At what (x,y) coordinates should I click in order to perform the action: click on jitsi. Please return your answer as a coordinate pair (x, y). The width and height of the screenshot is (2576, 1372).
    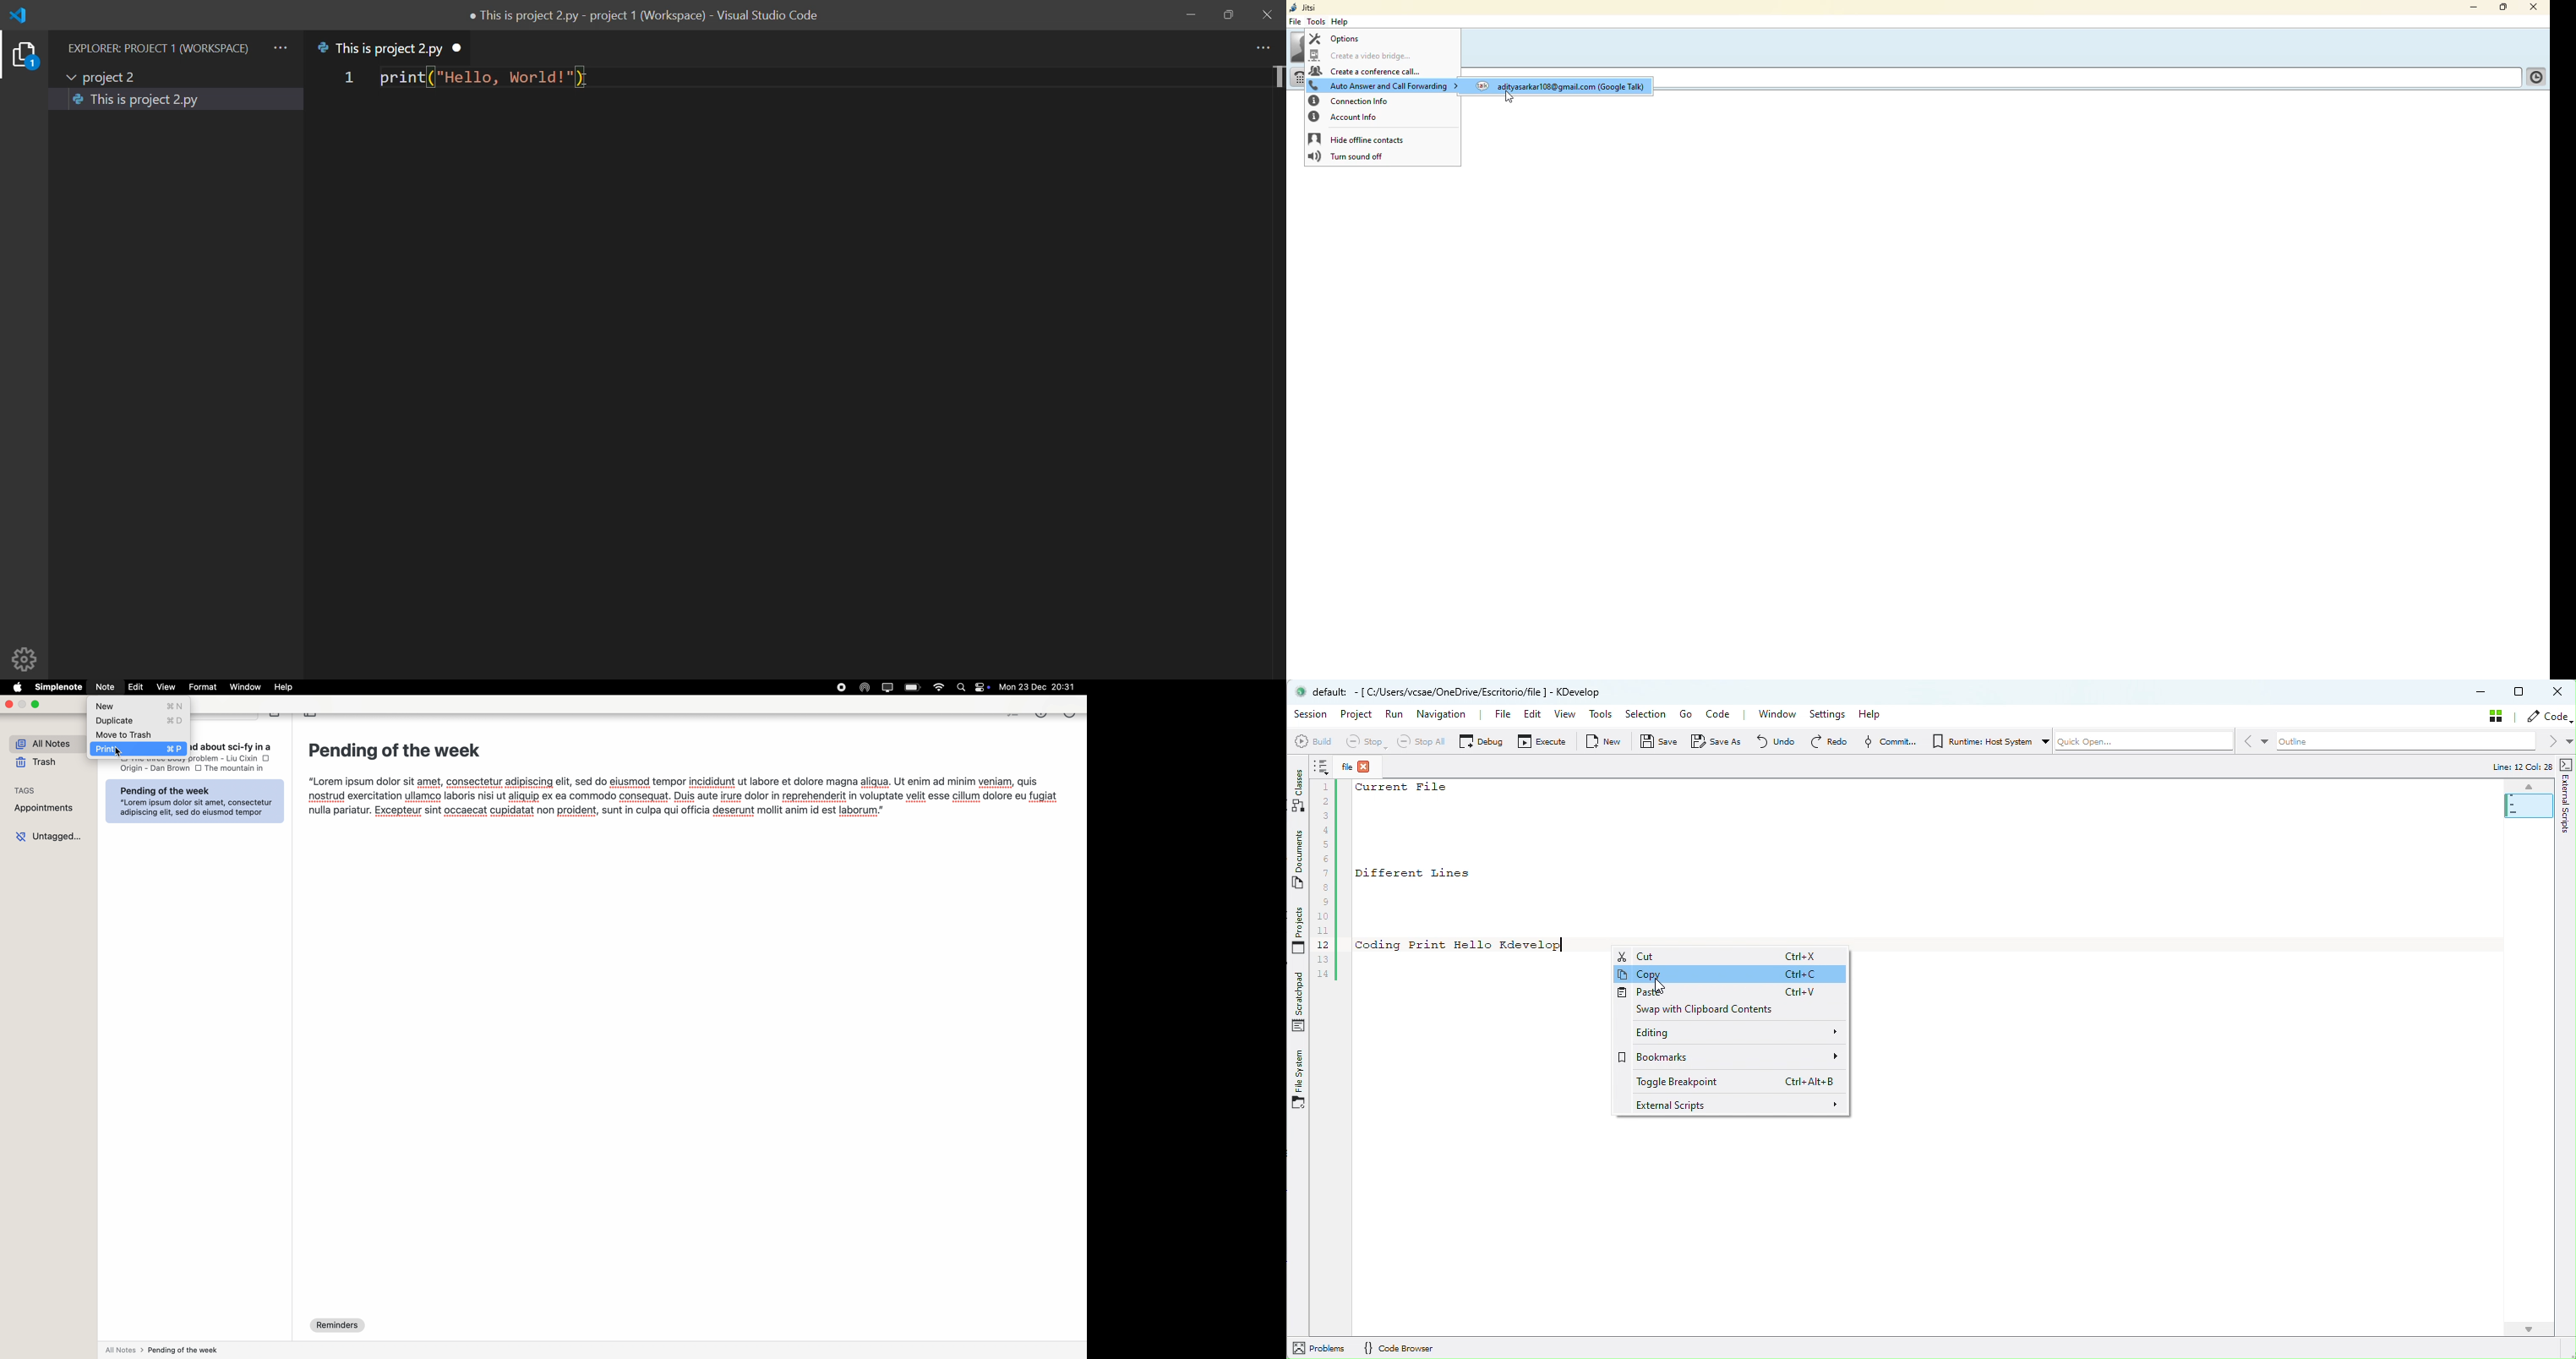
    Looking at the image, I should click on (1305, 8).